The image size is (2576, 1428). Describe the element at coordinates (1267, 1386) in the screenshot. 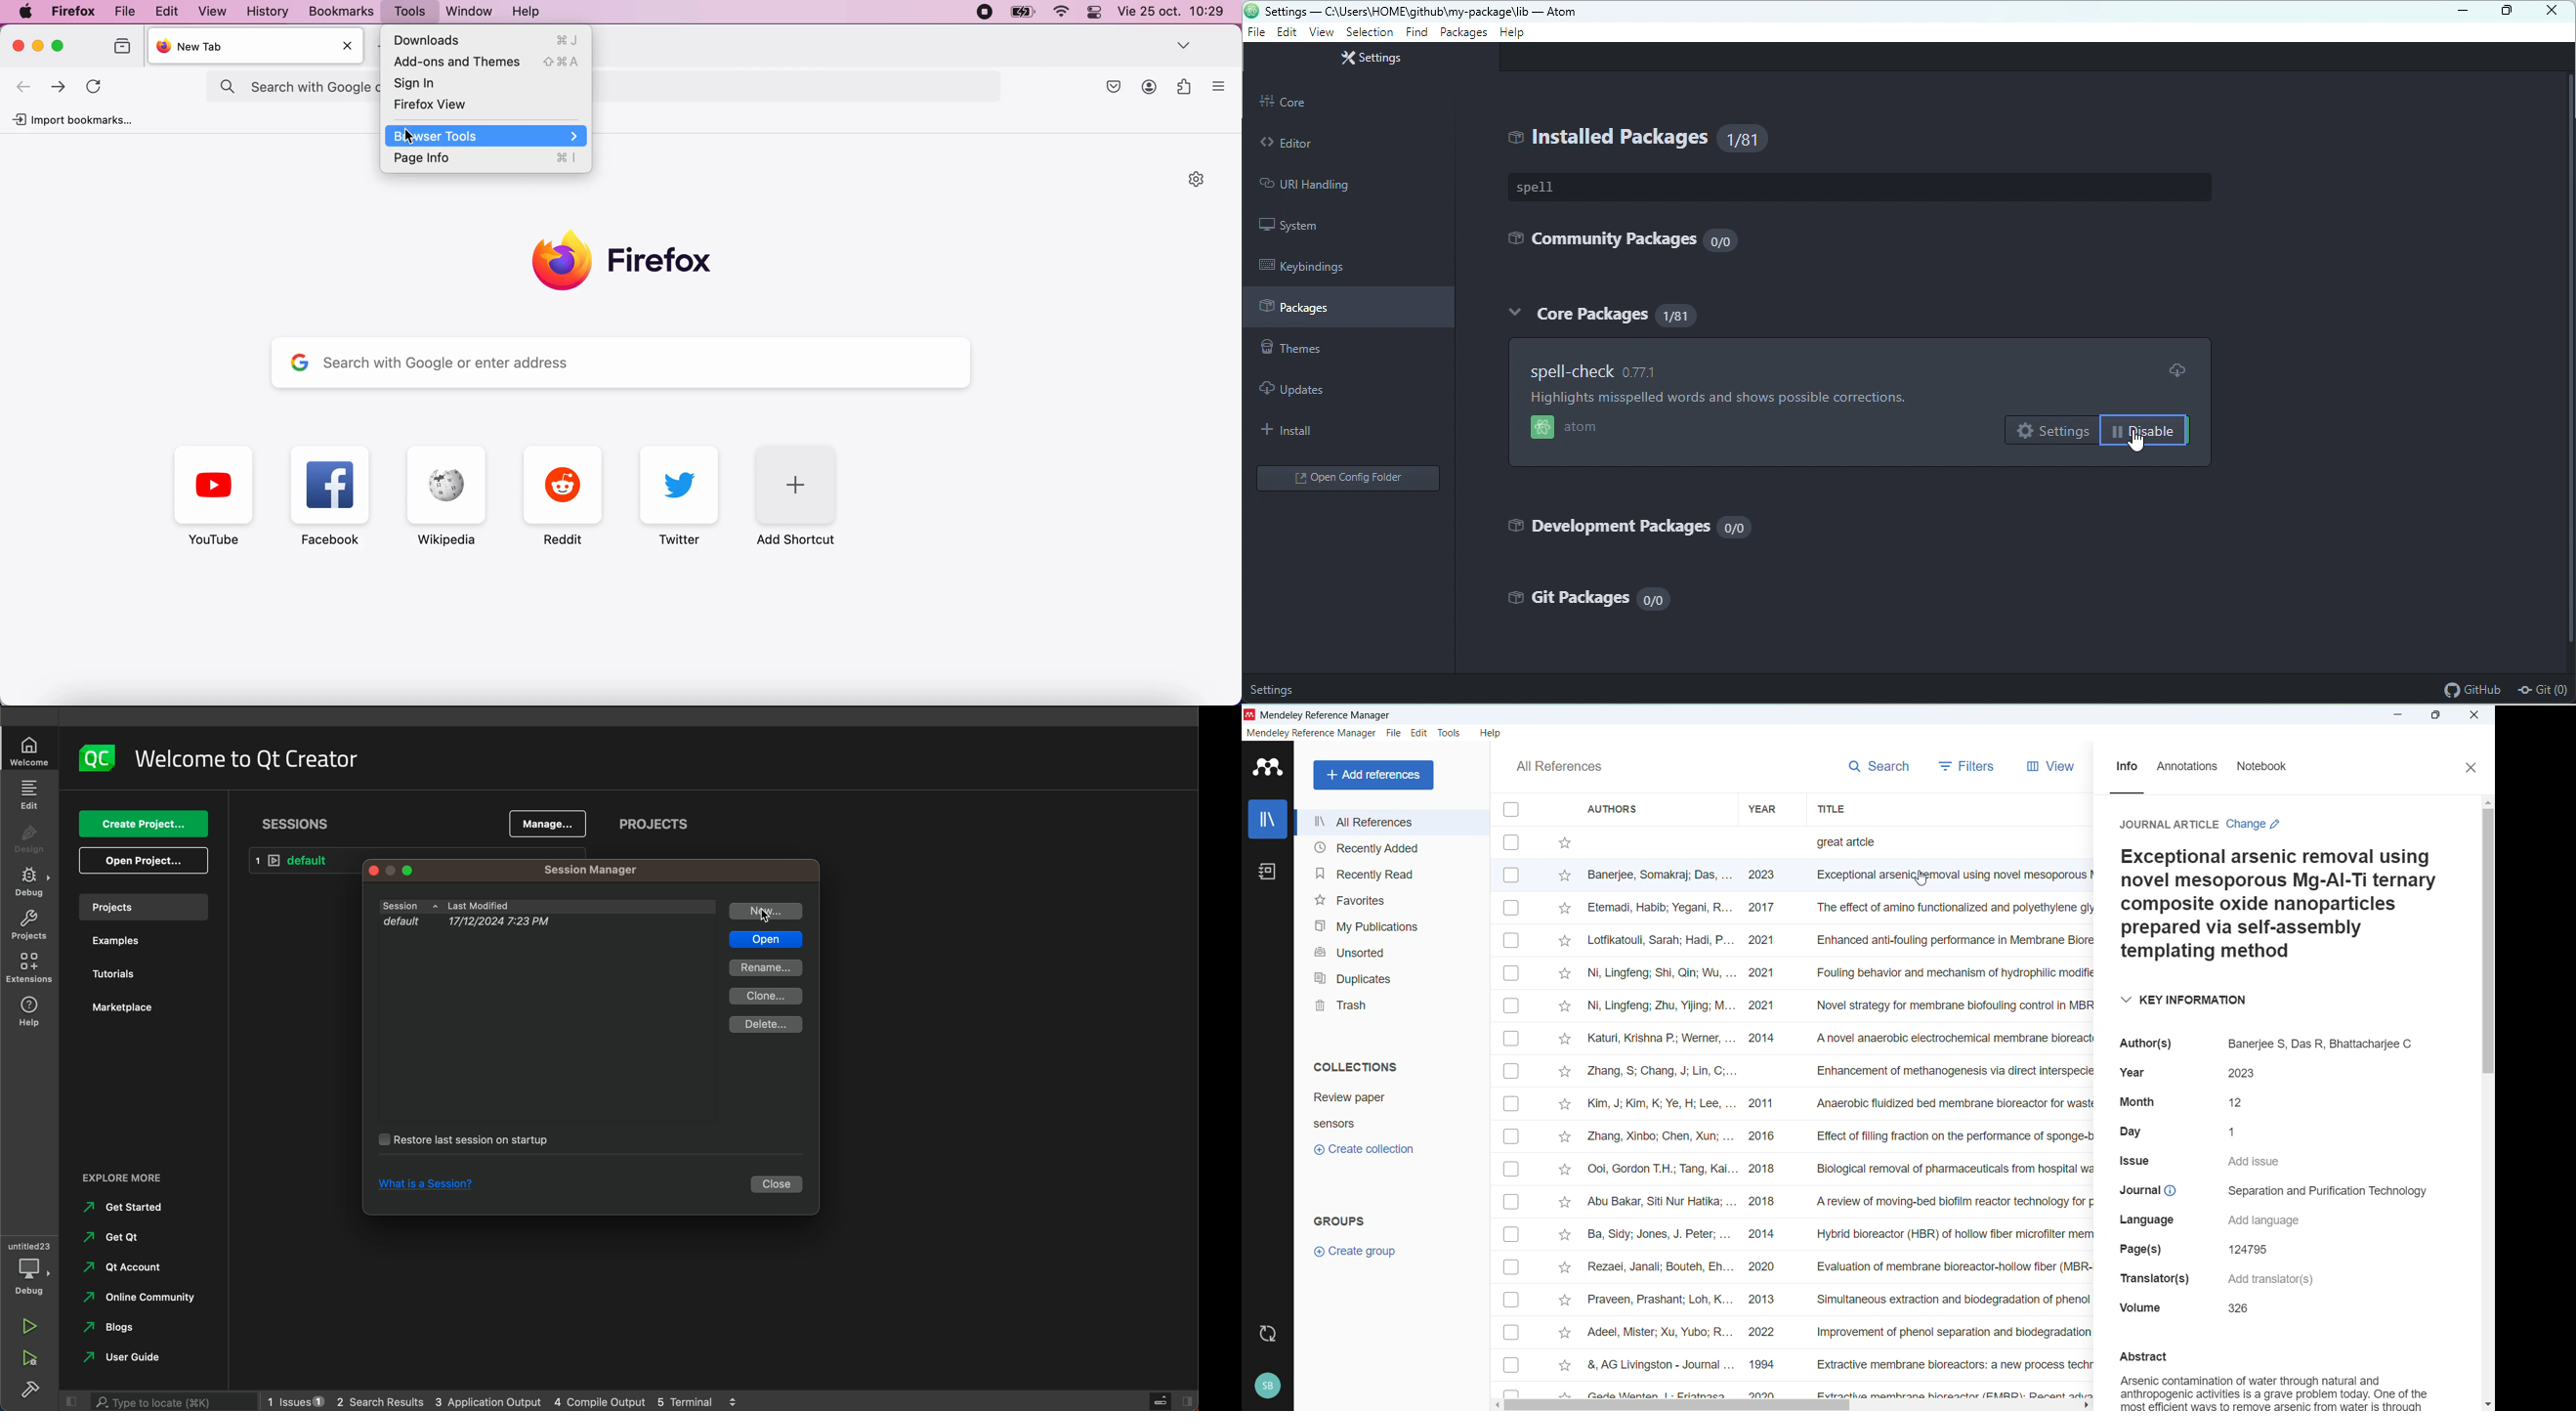

I see `` at that location.